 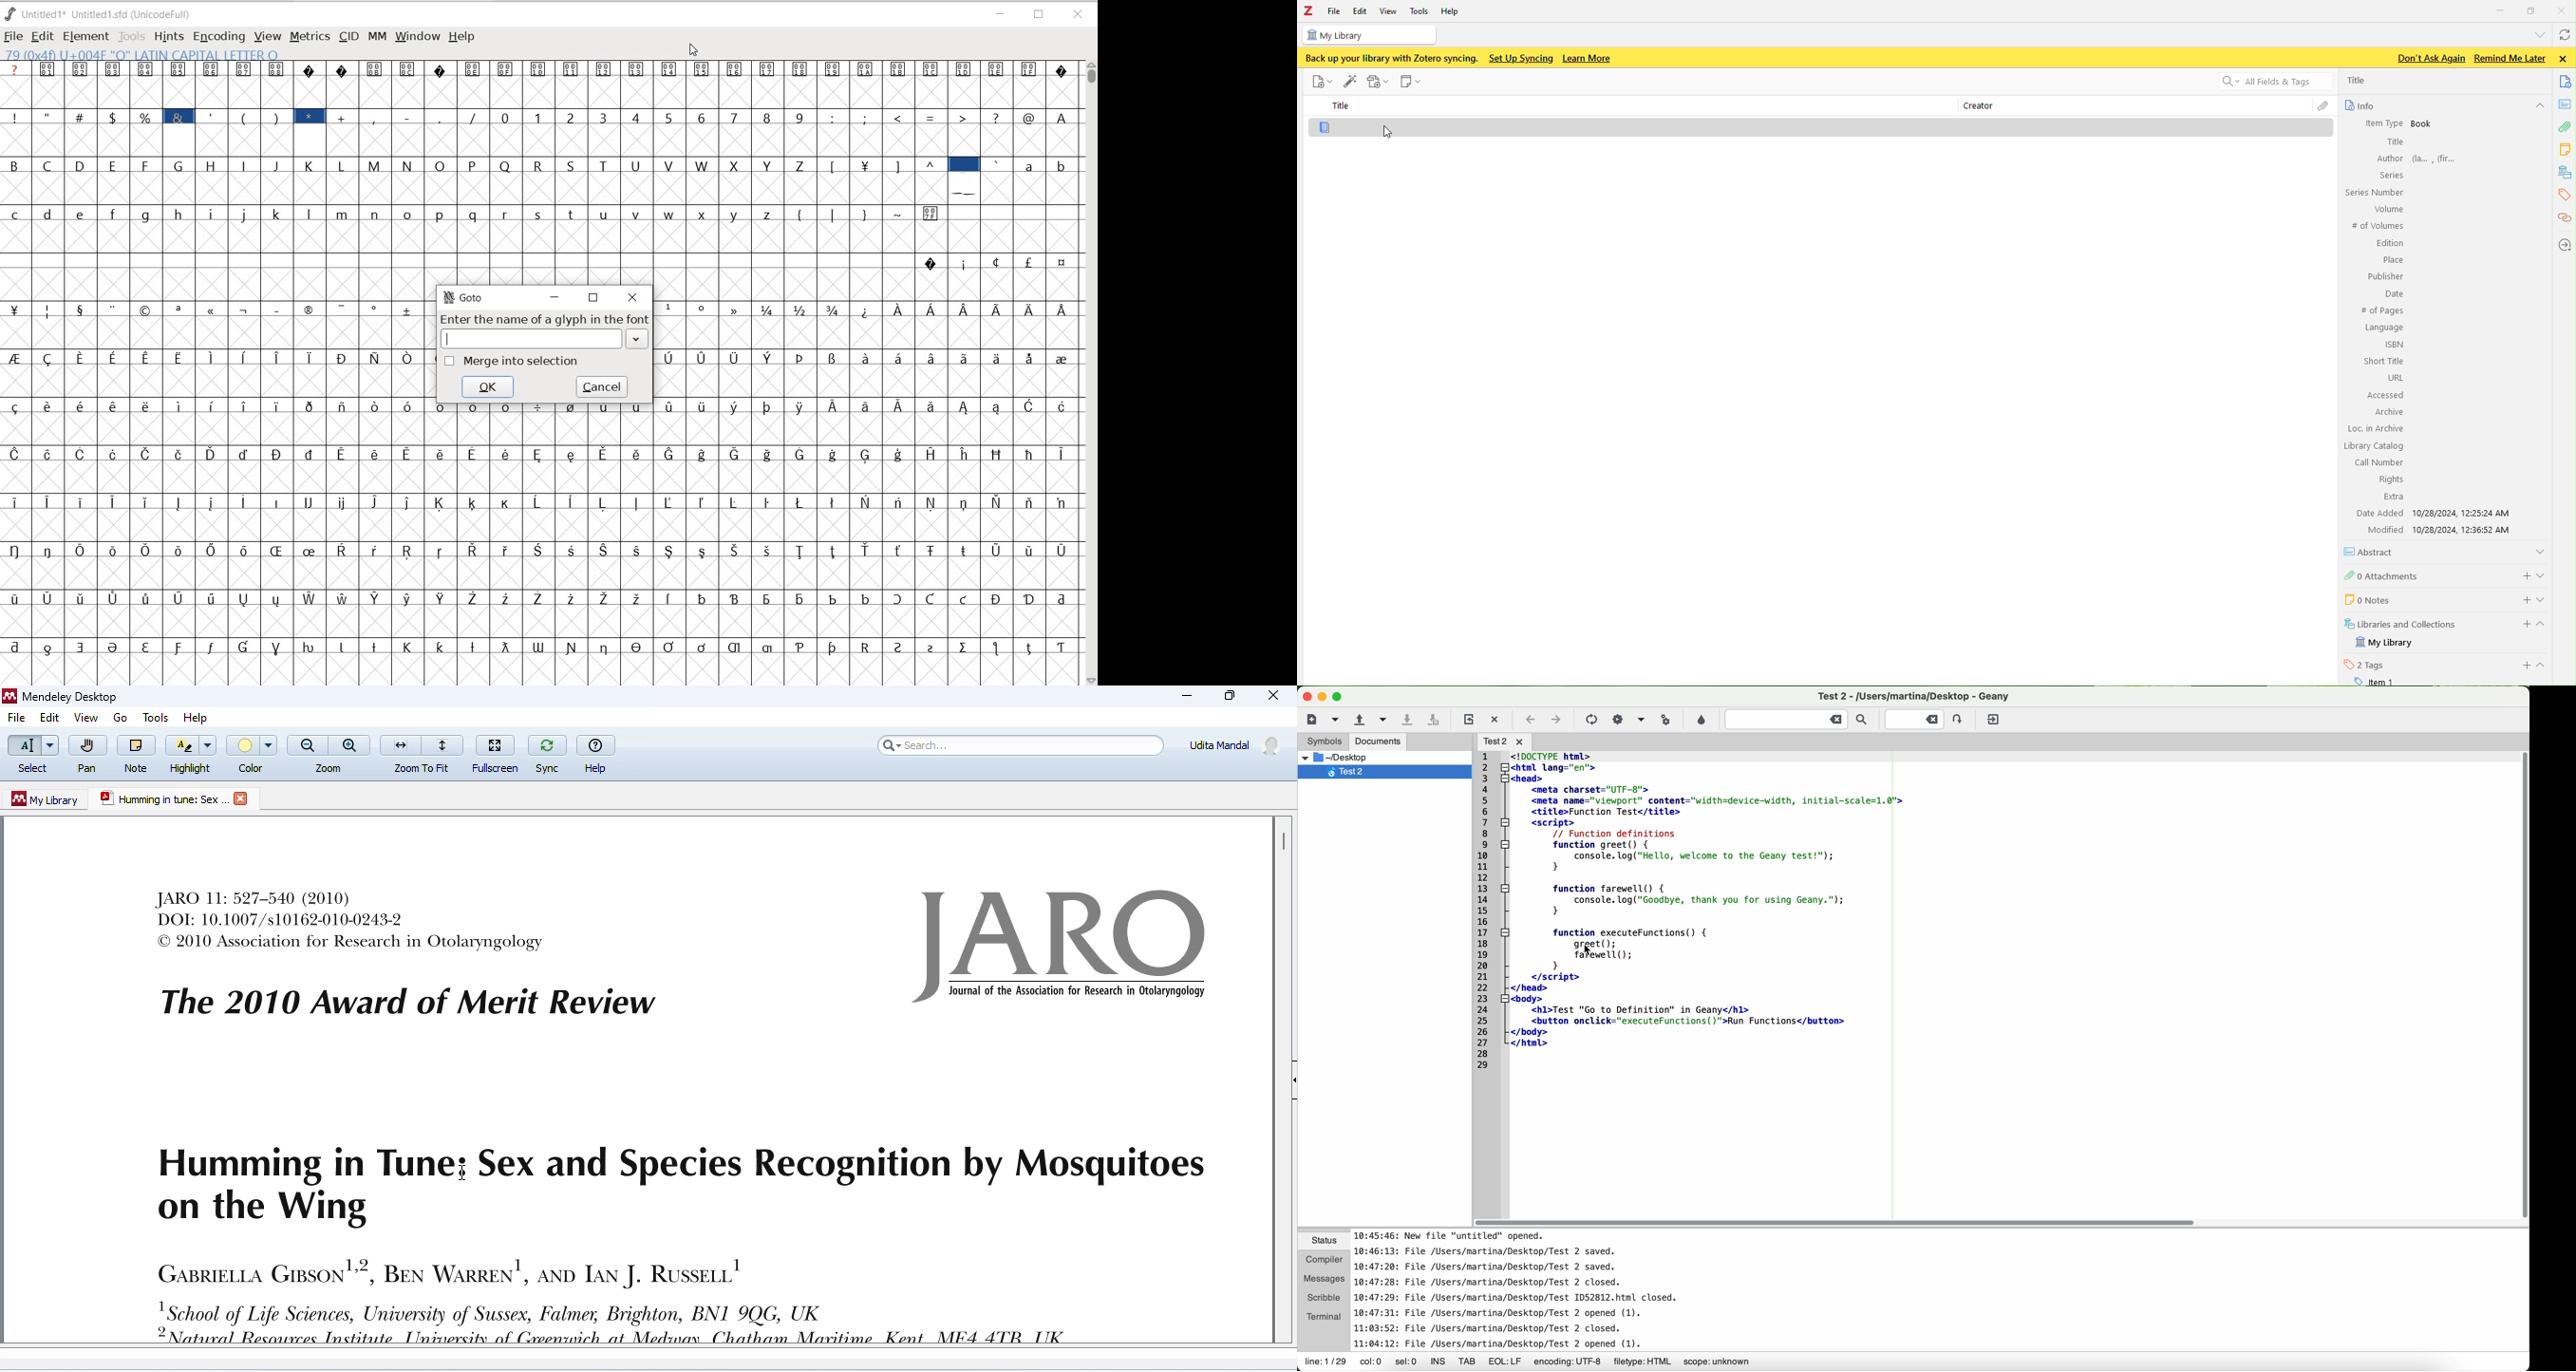 What do you see at coordinates (2401, 623) in the screenshot?
I see `5 Libraries and Collections` at bounding box center [2401, 623].